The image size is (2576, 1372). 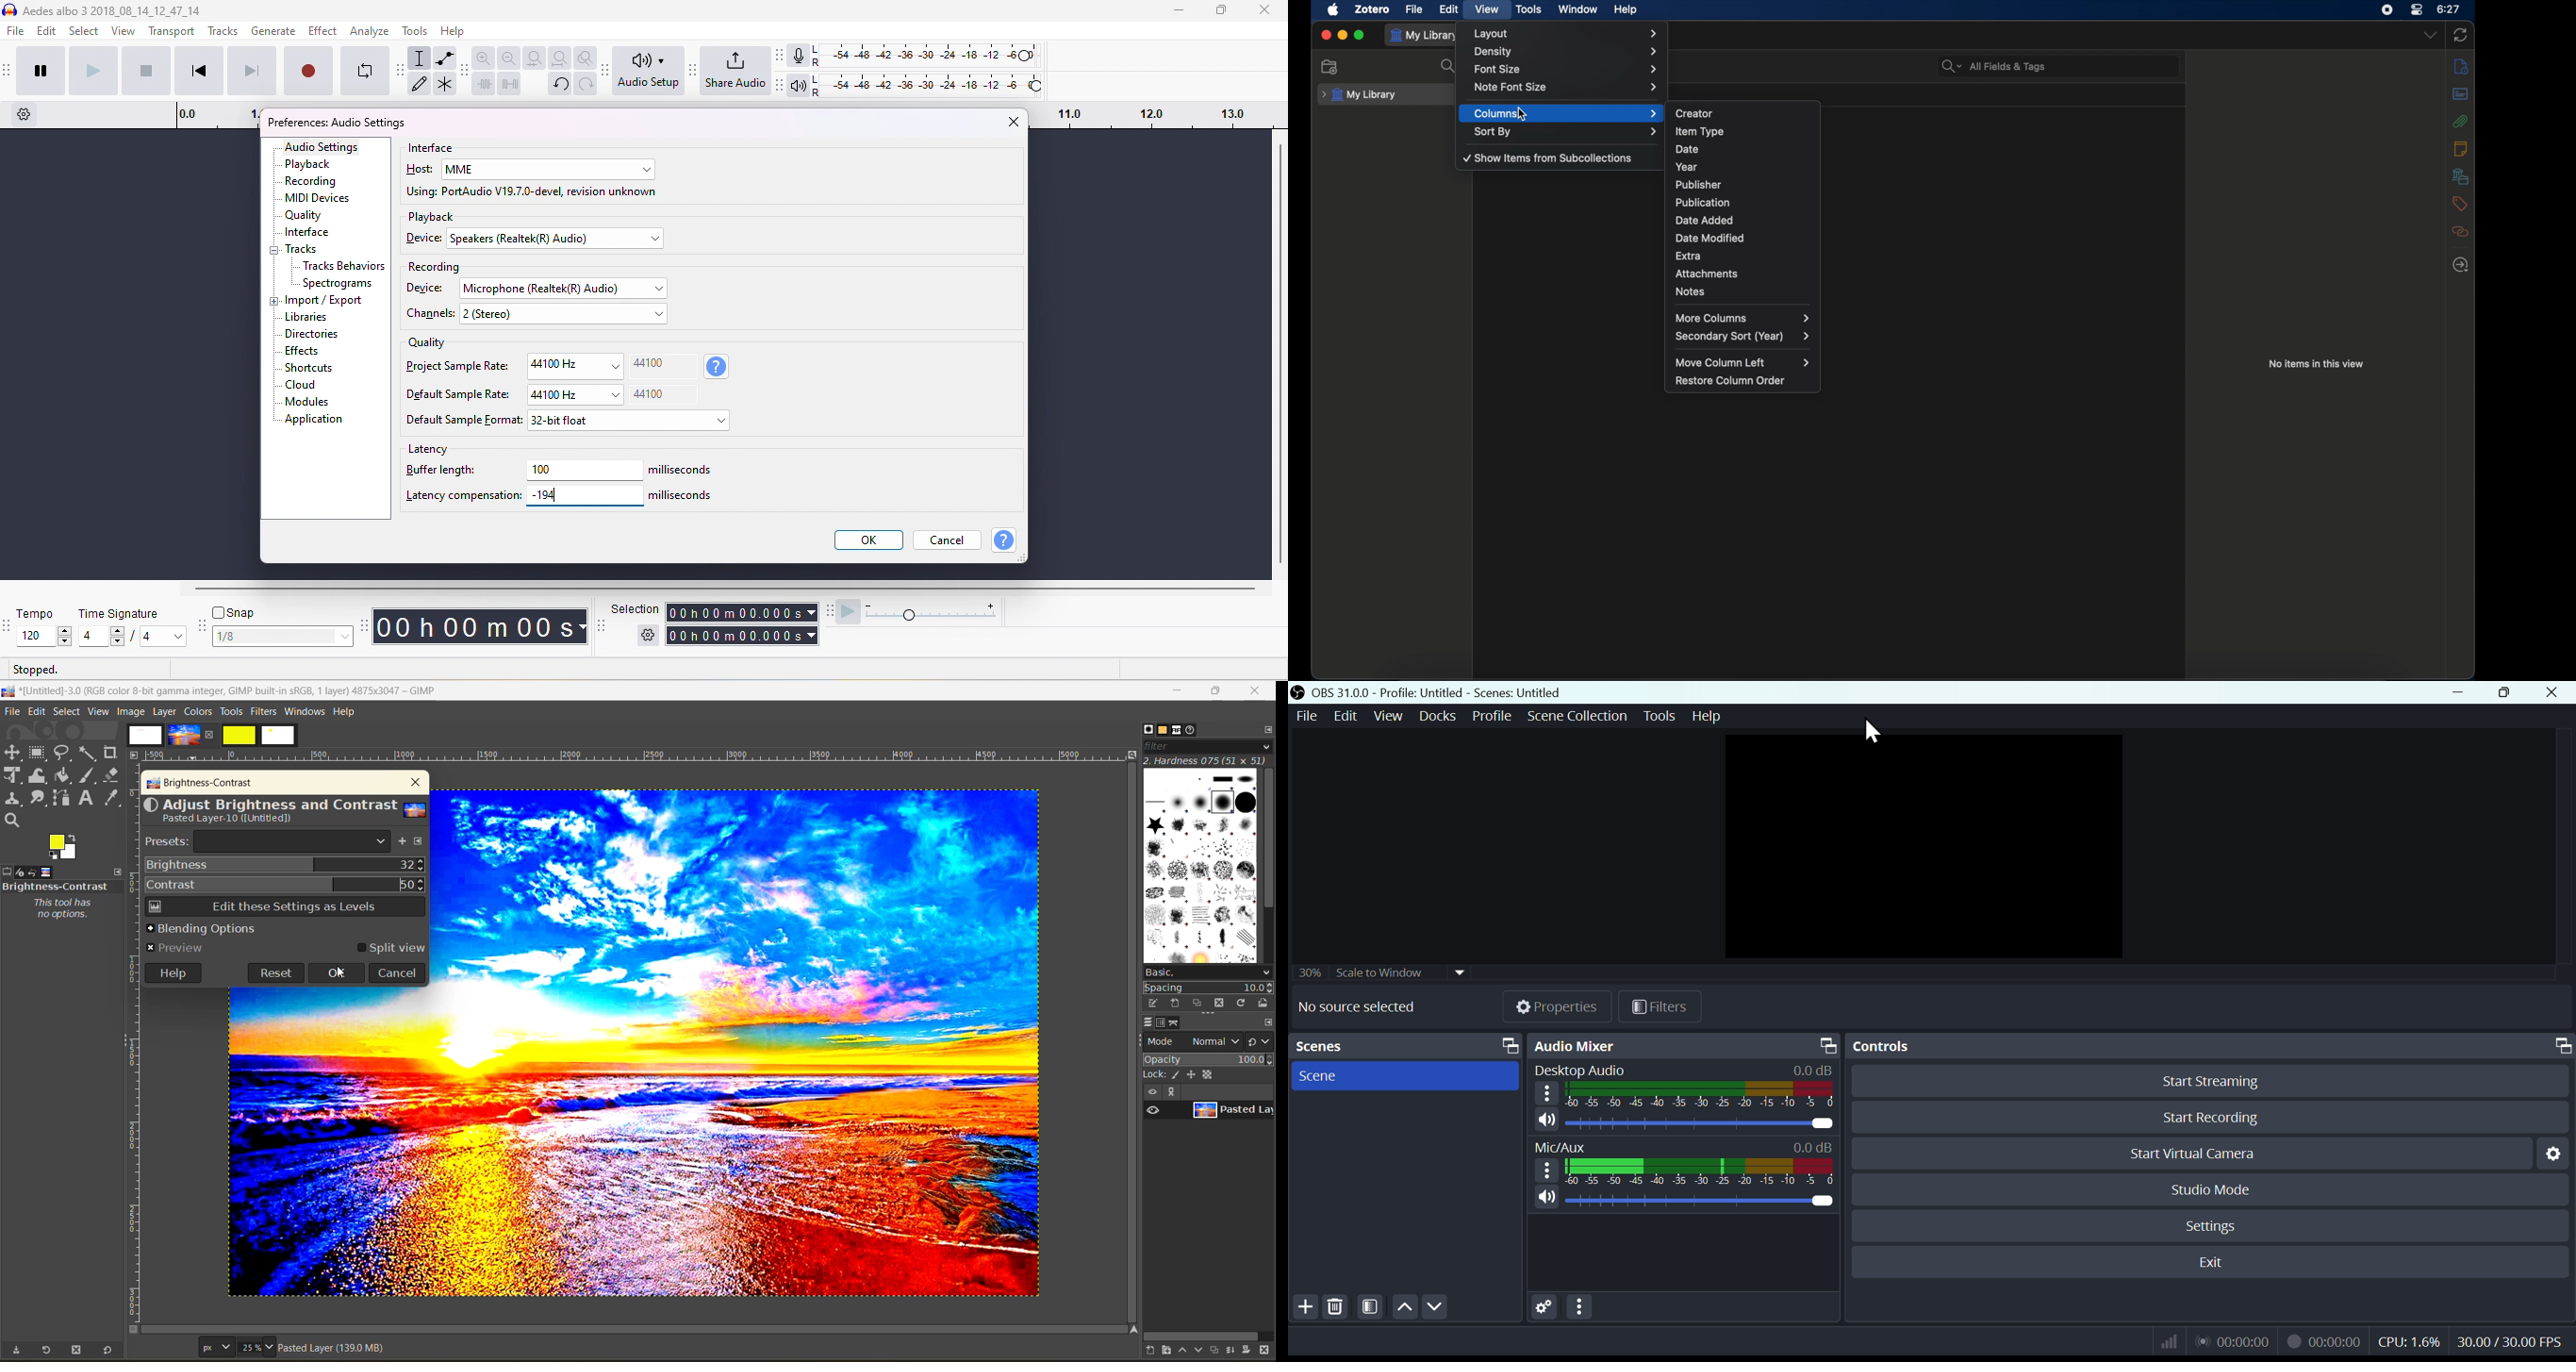 I want to click on Settings, so click(x=1544, y=1308).